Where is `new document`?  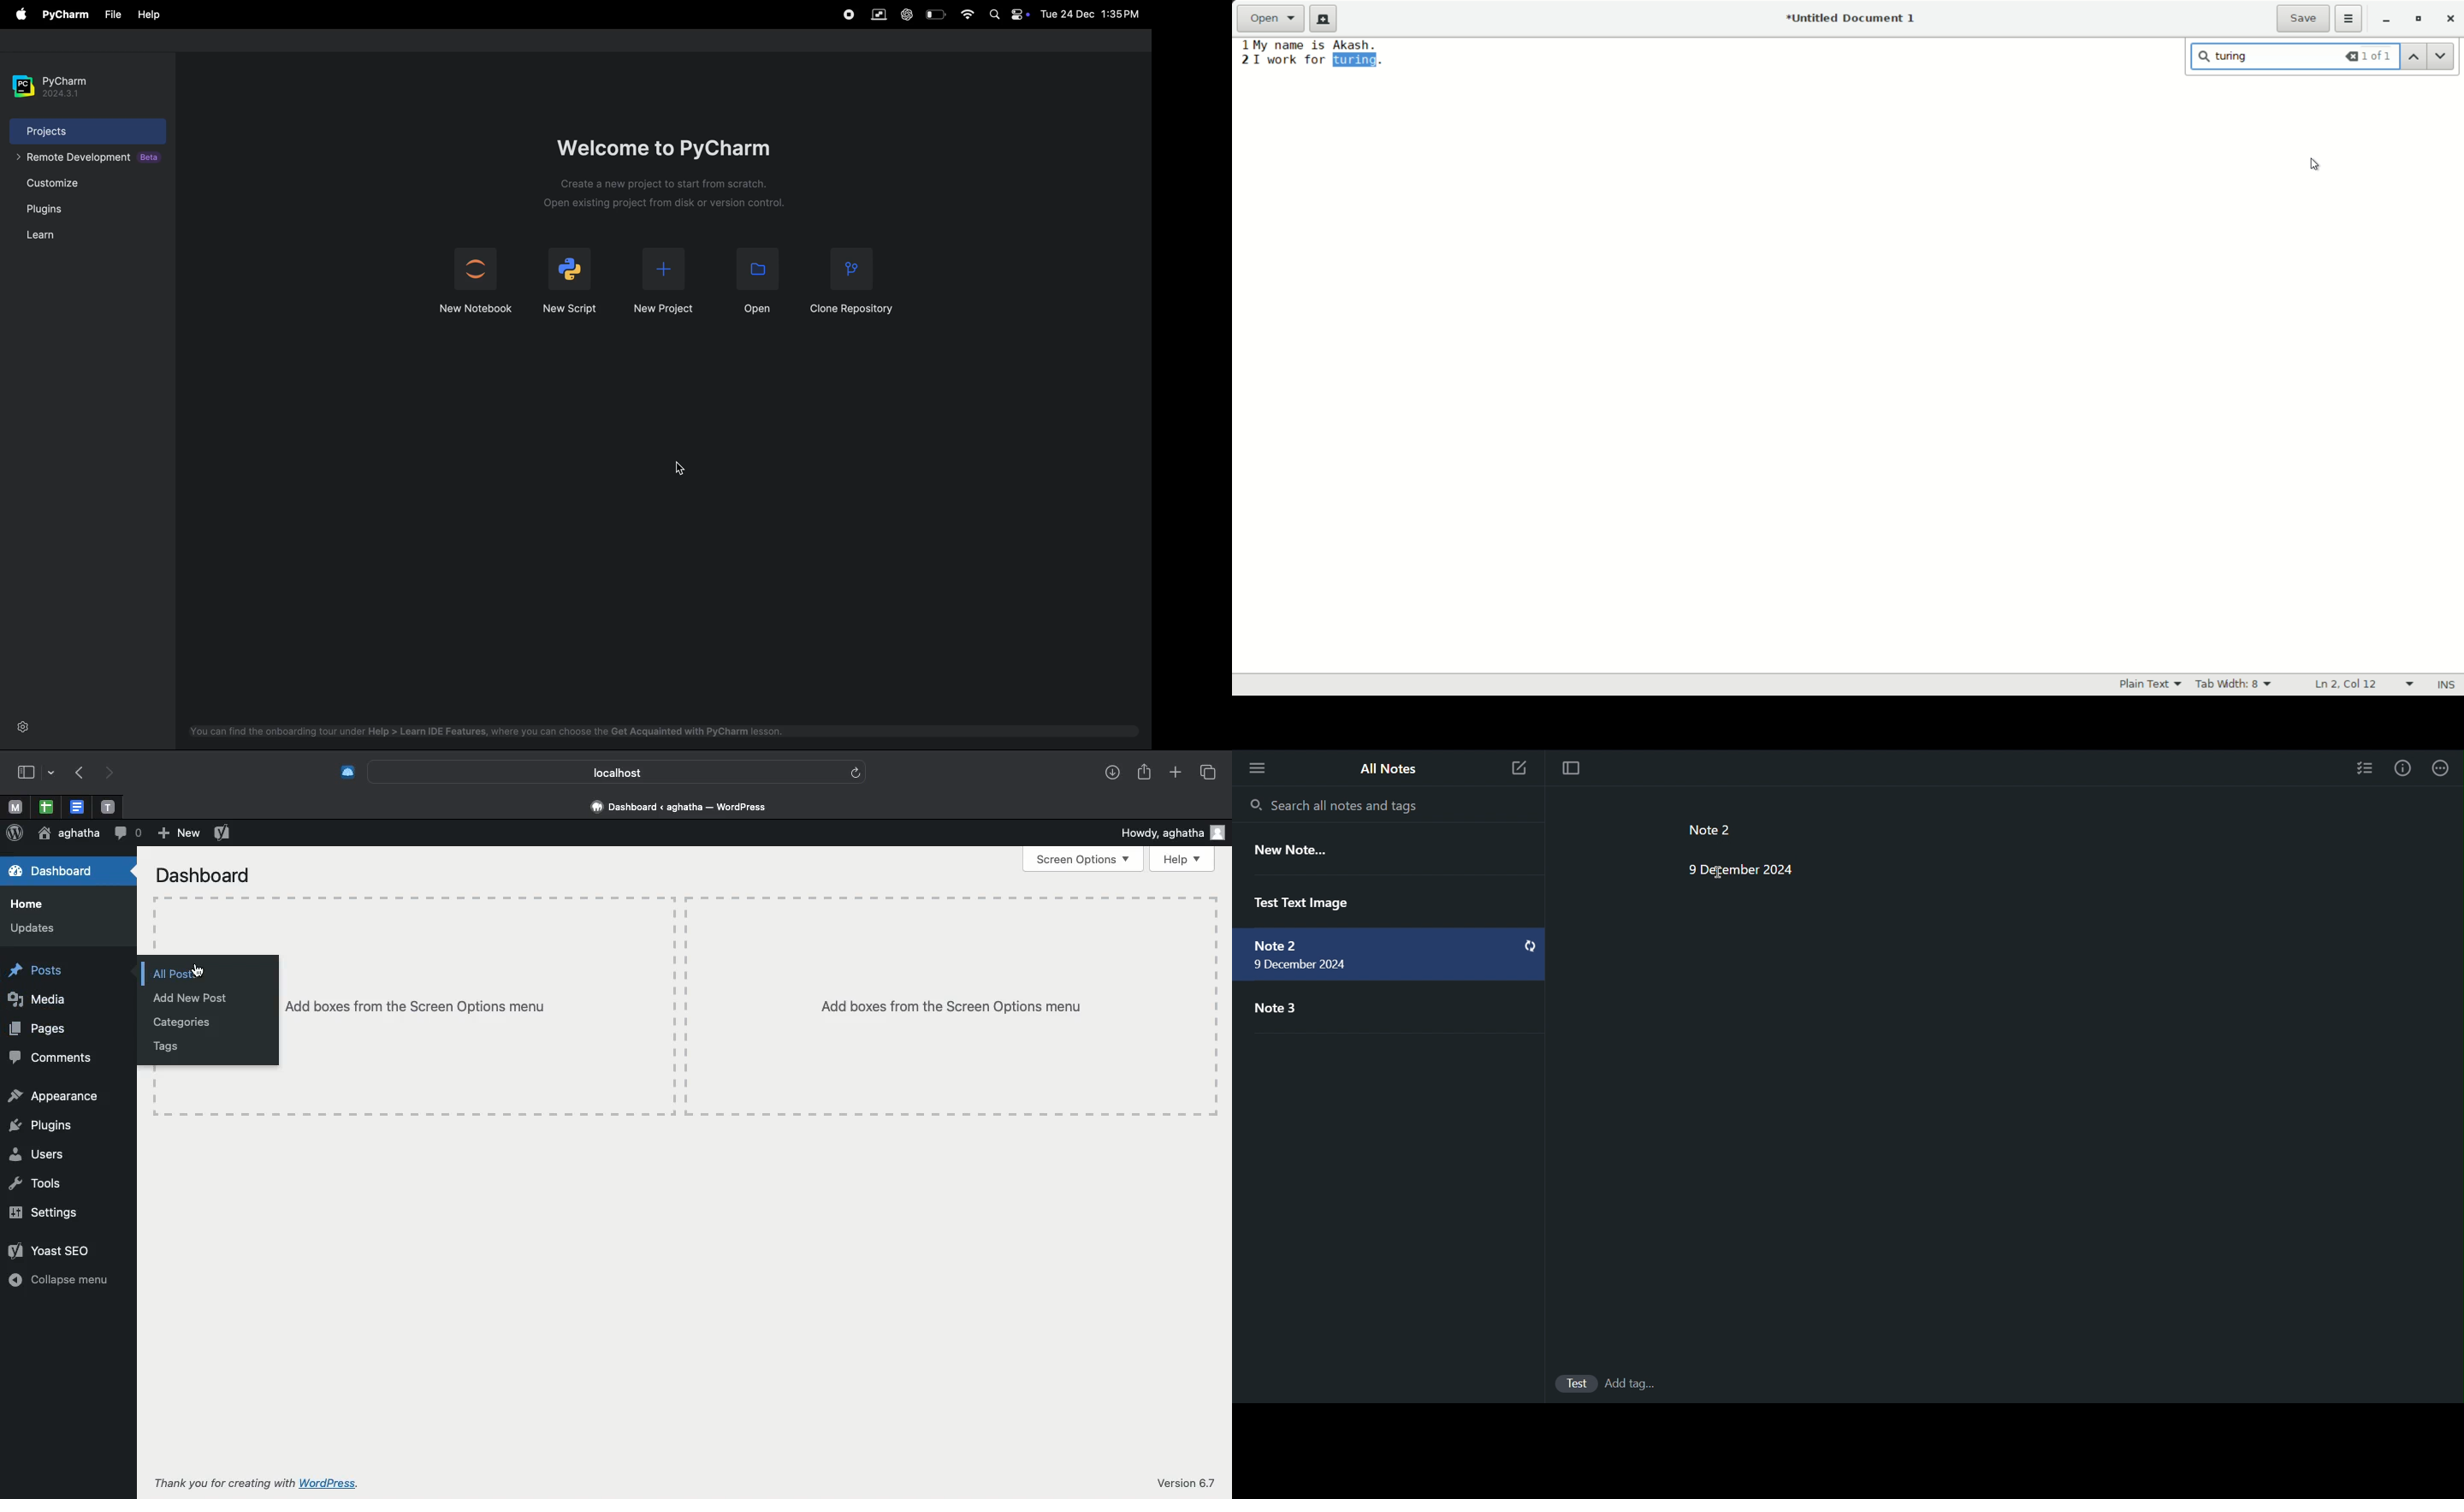 new document is located at coordinates (1327, 19).